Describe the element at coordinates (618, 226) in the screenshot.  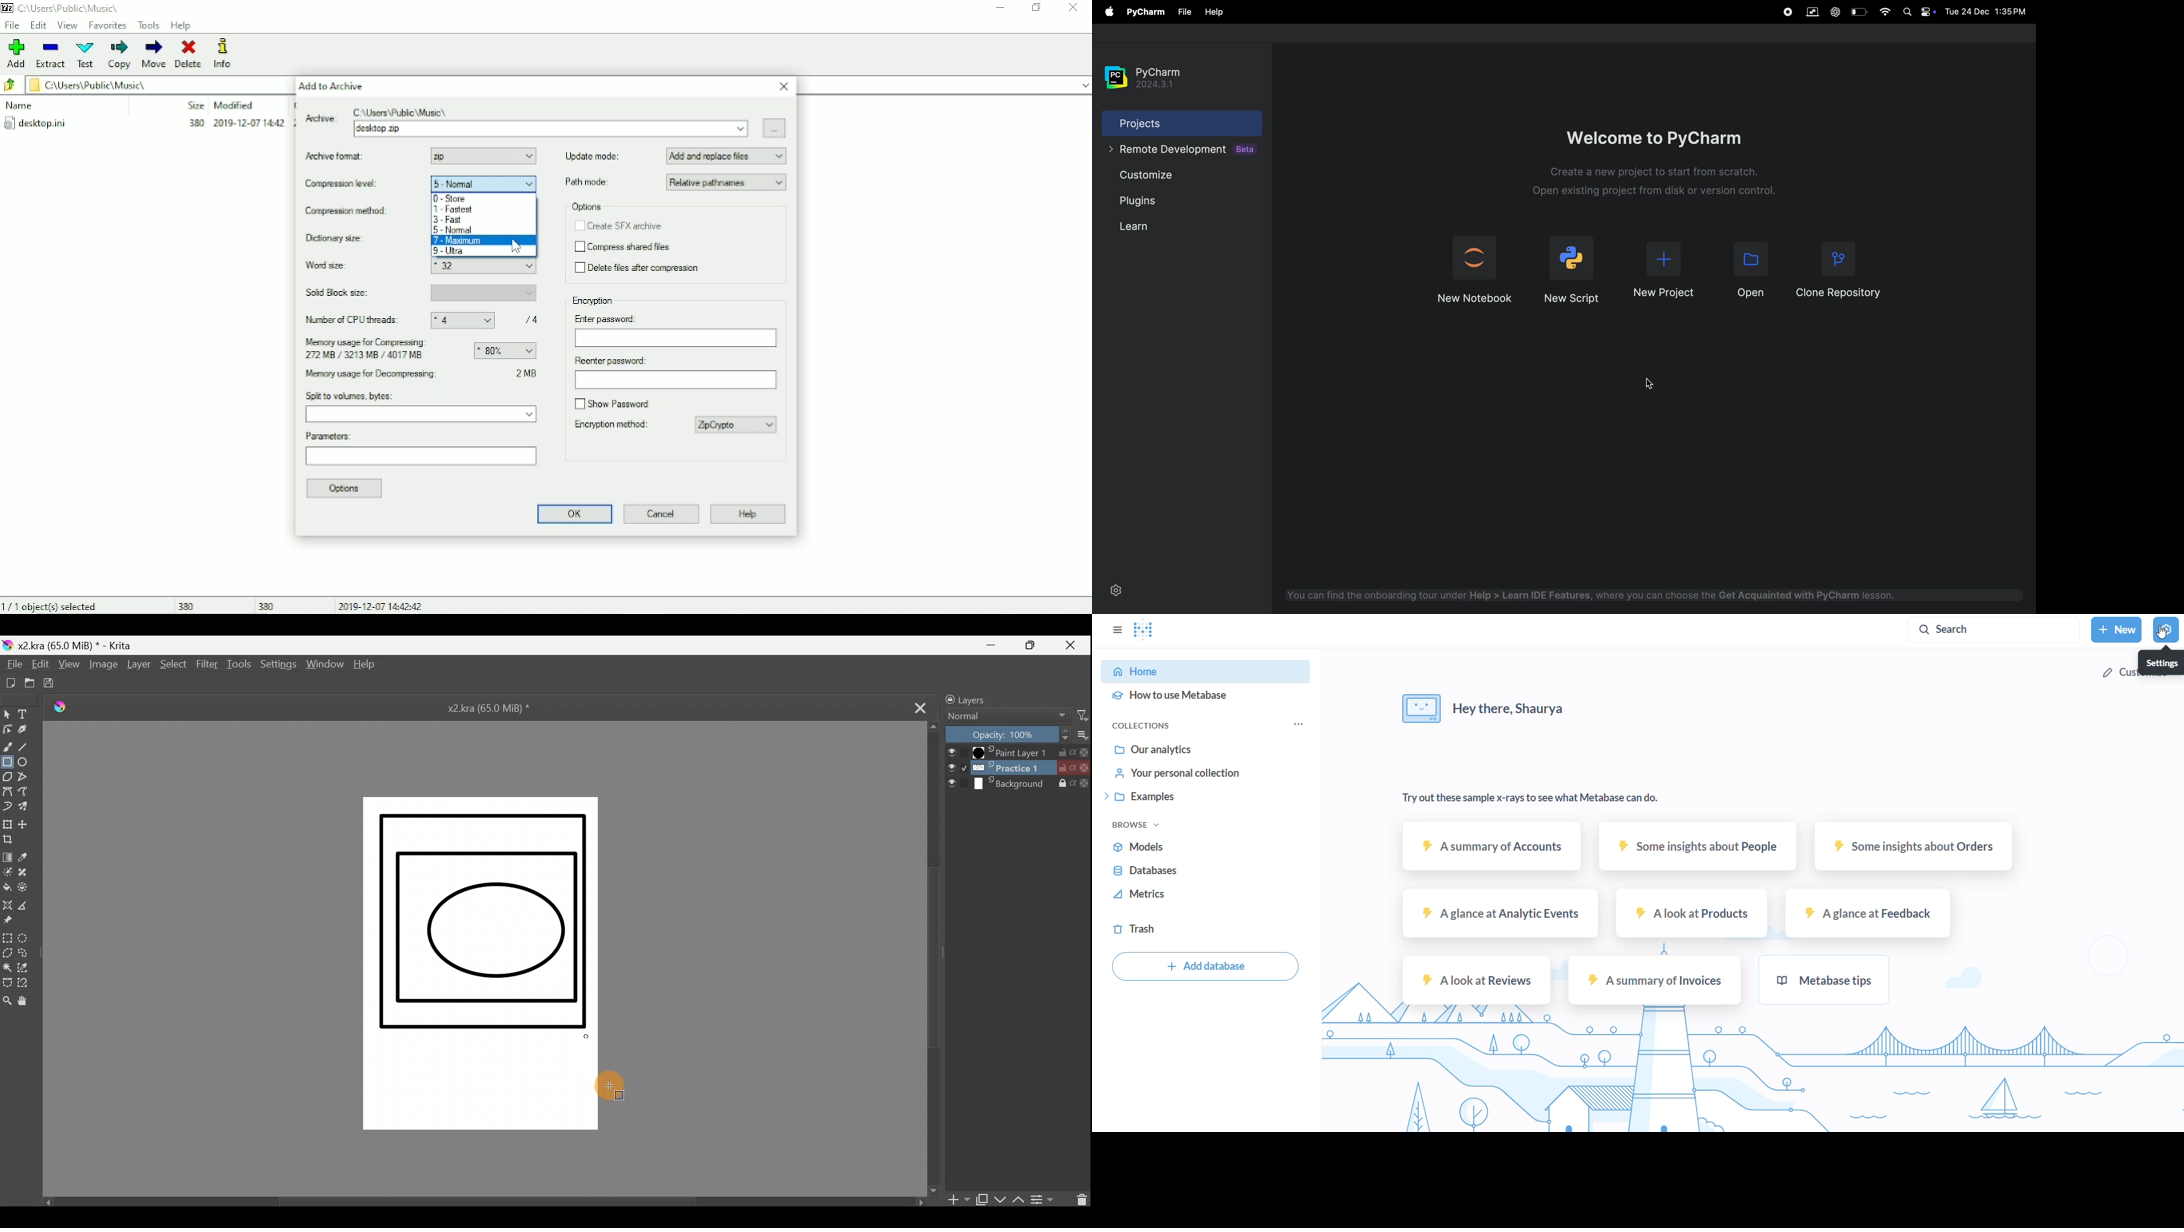
I see `Create SFX archive` at that location.